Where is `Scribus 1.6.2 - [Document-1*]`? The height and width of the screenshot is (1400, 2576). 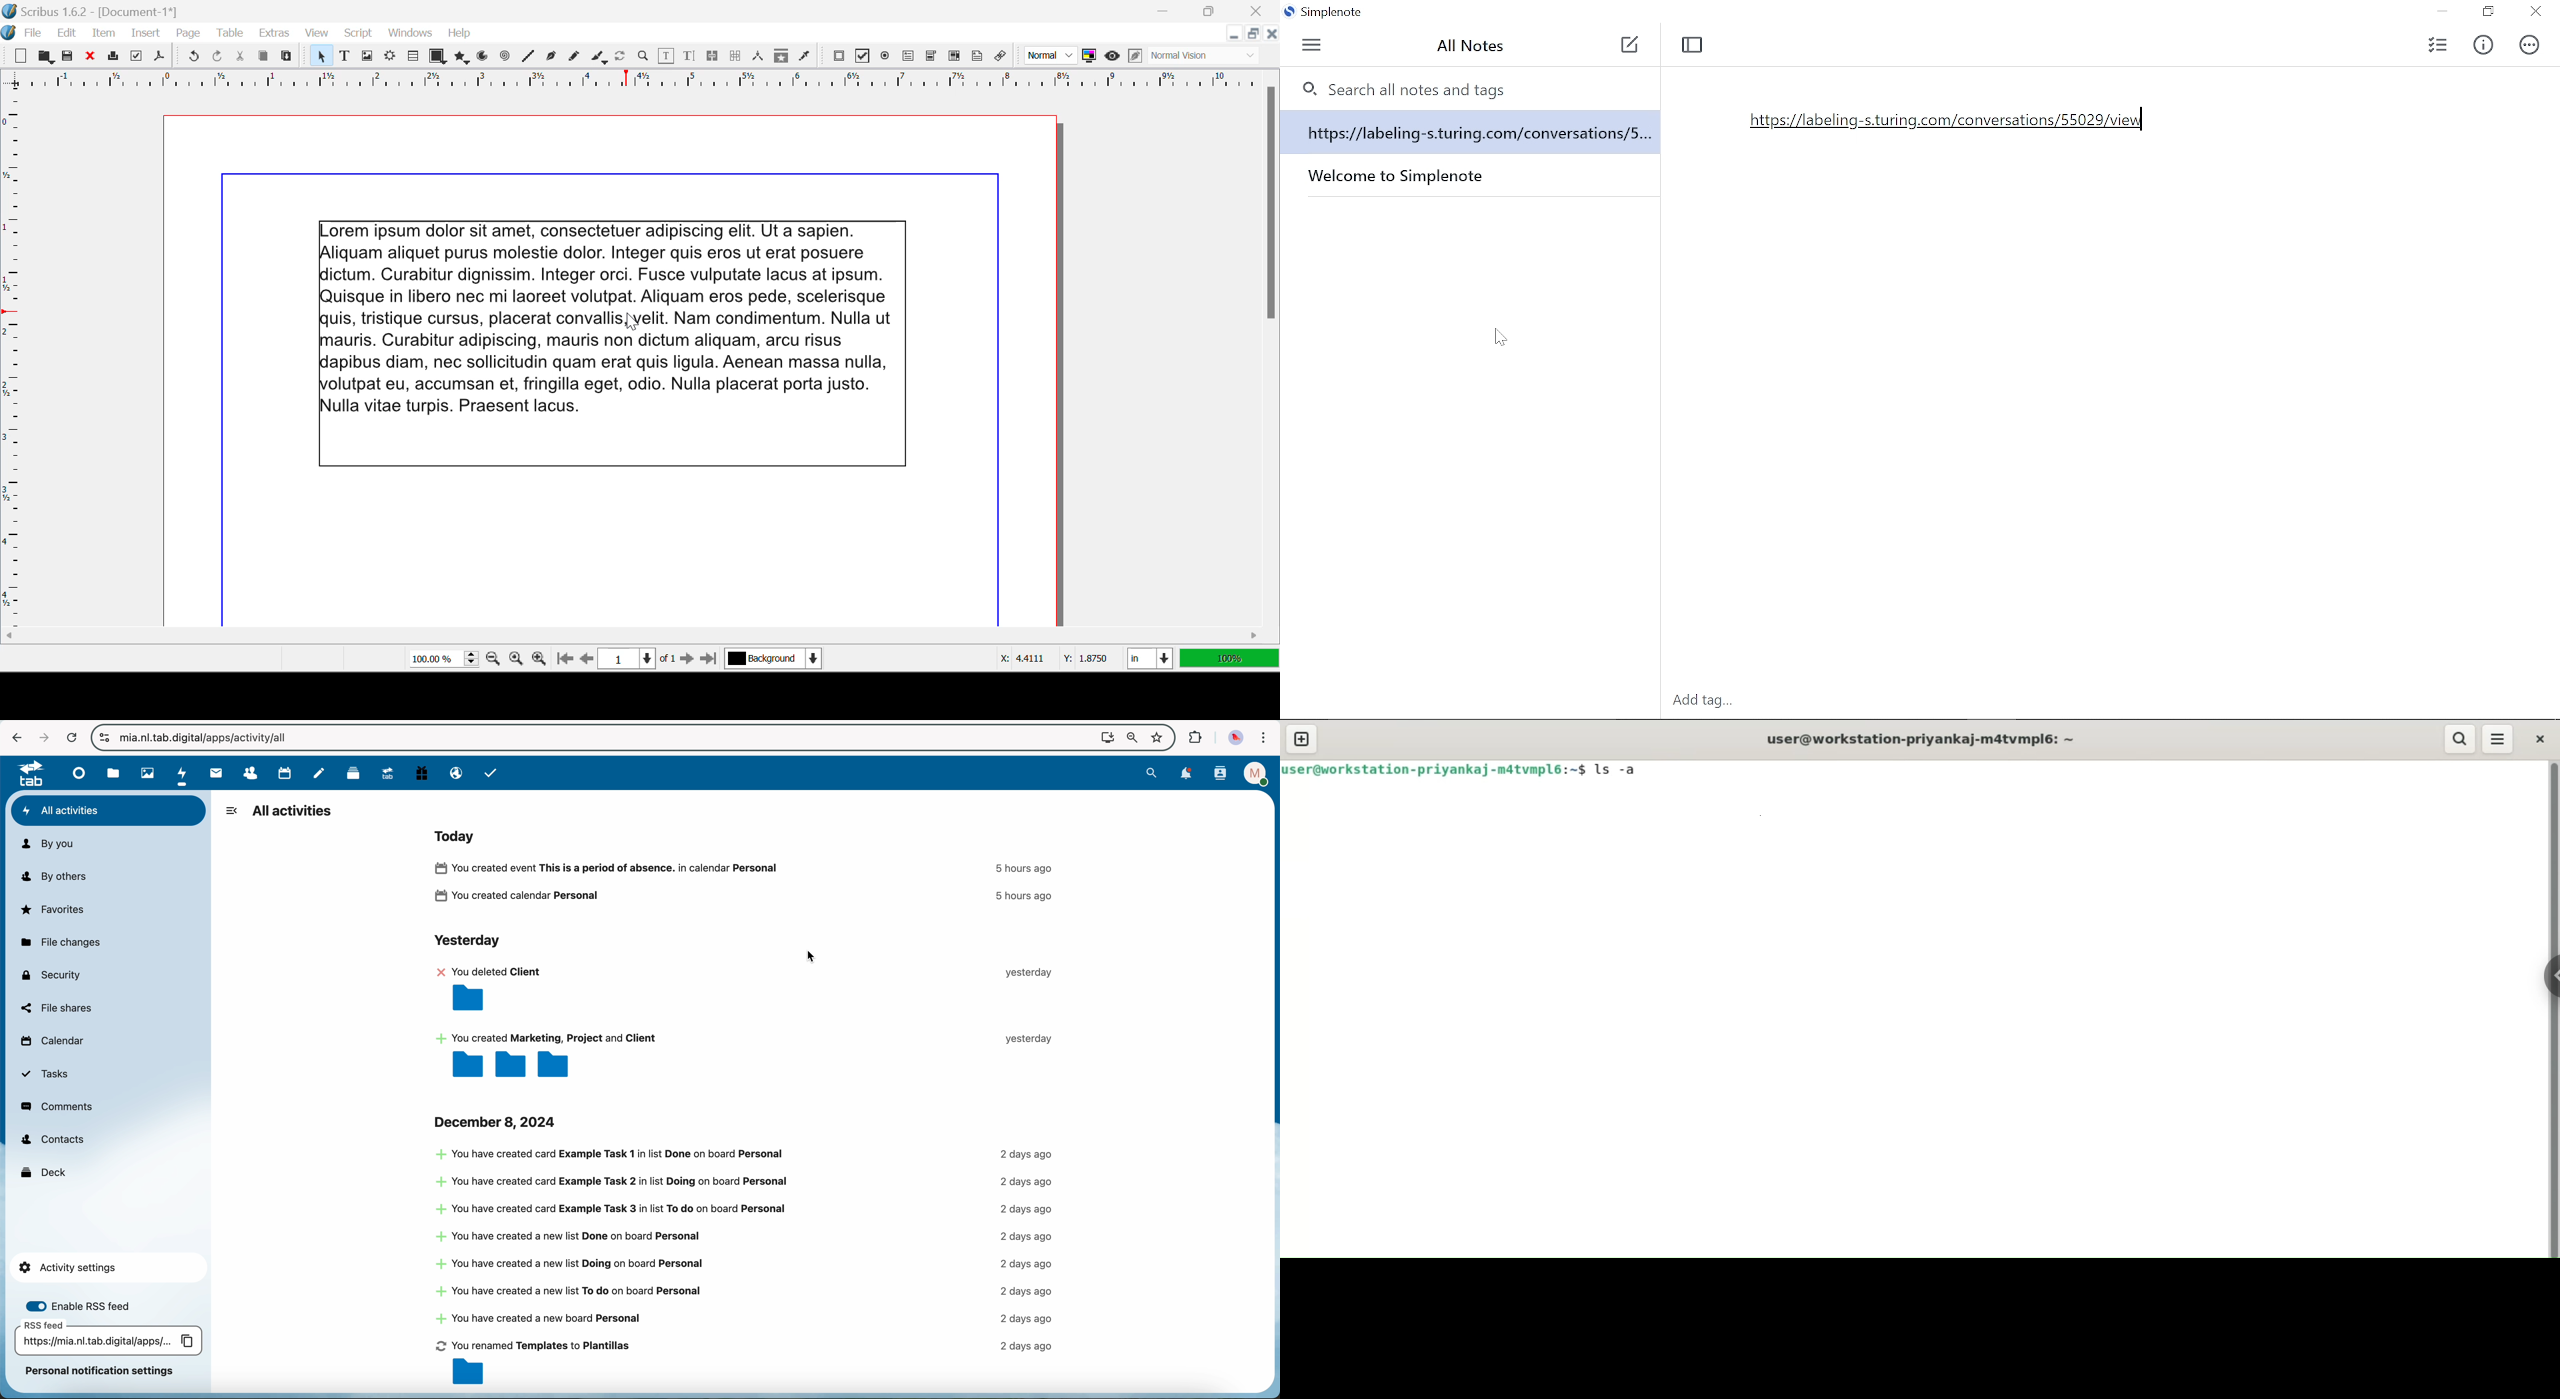 Scribus 1.6.2 - [Document-1*] is located at coordinates (89, 11).